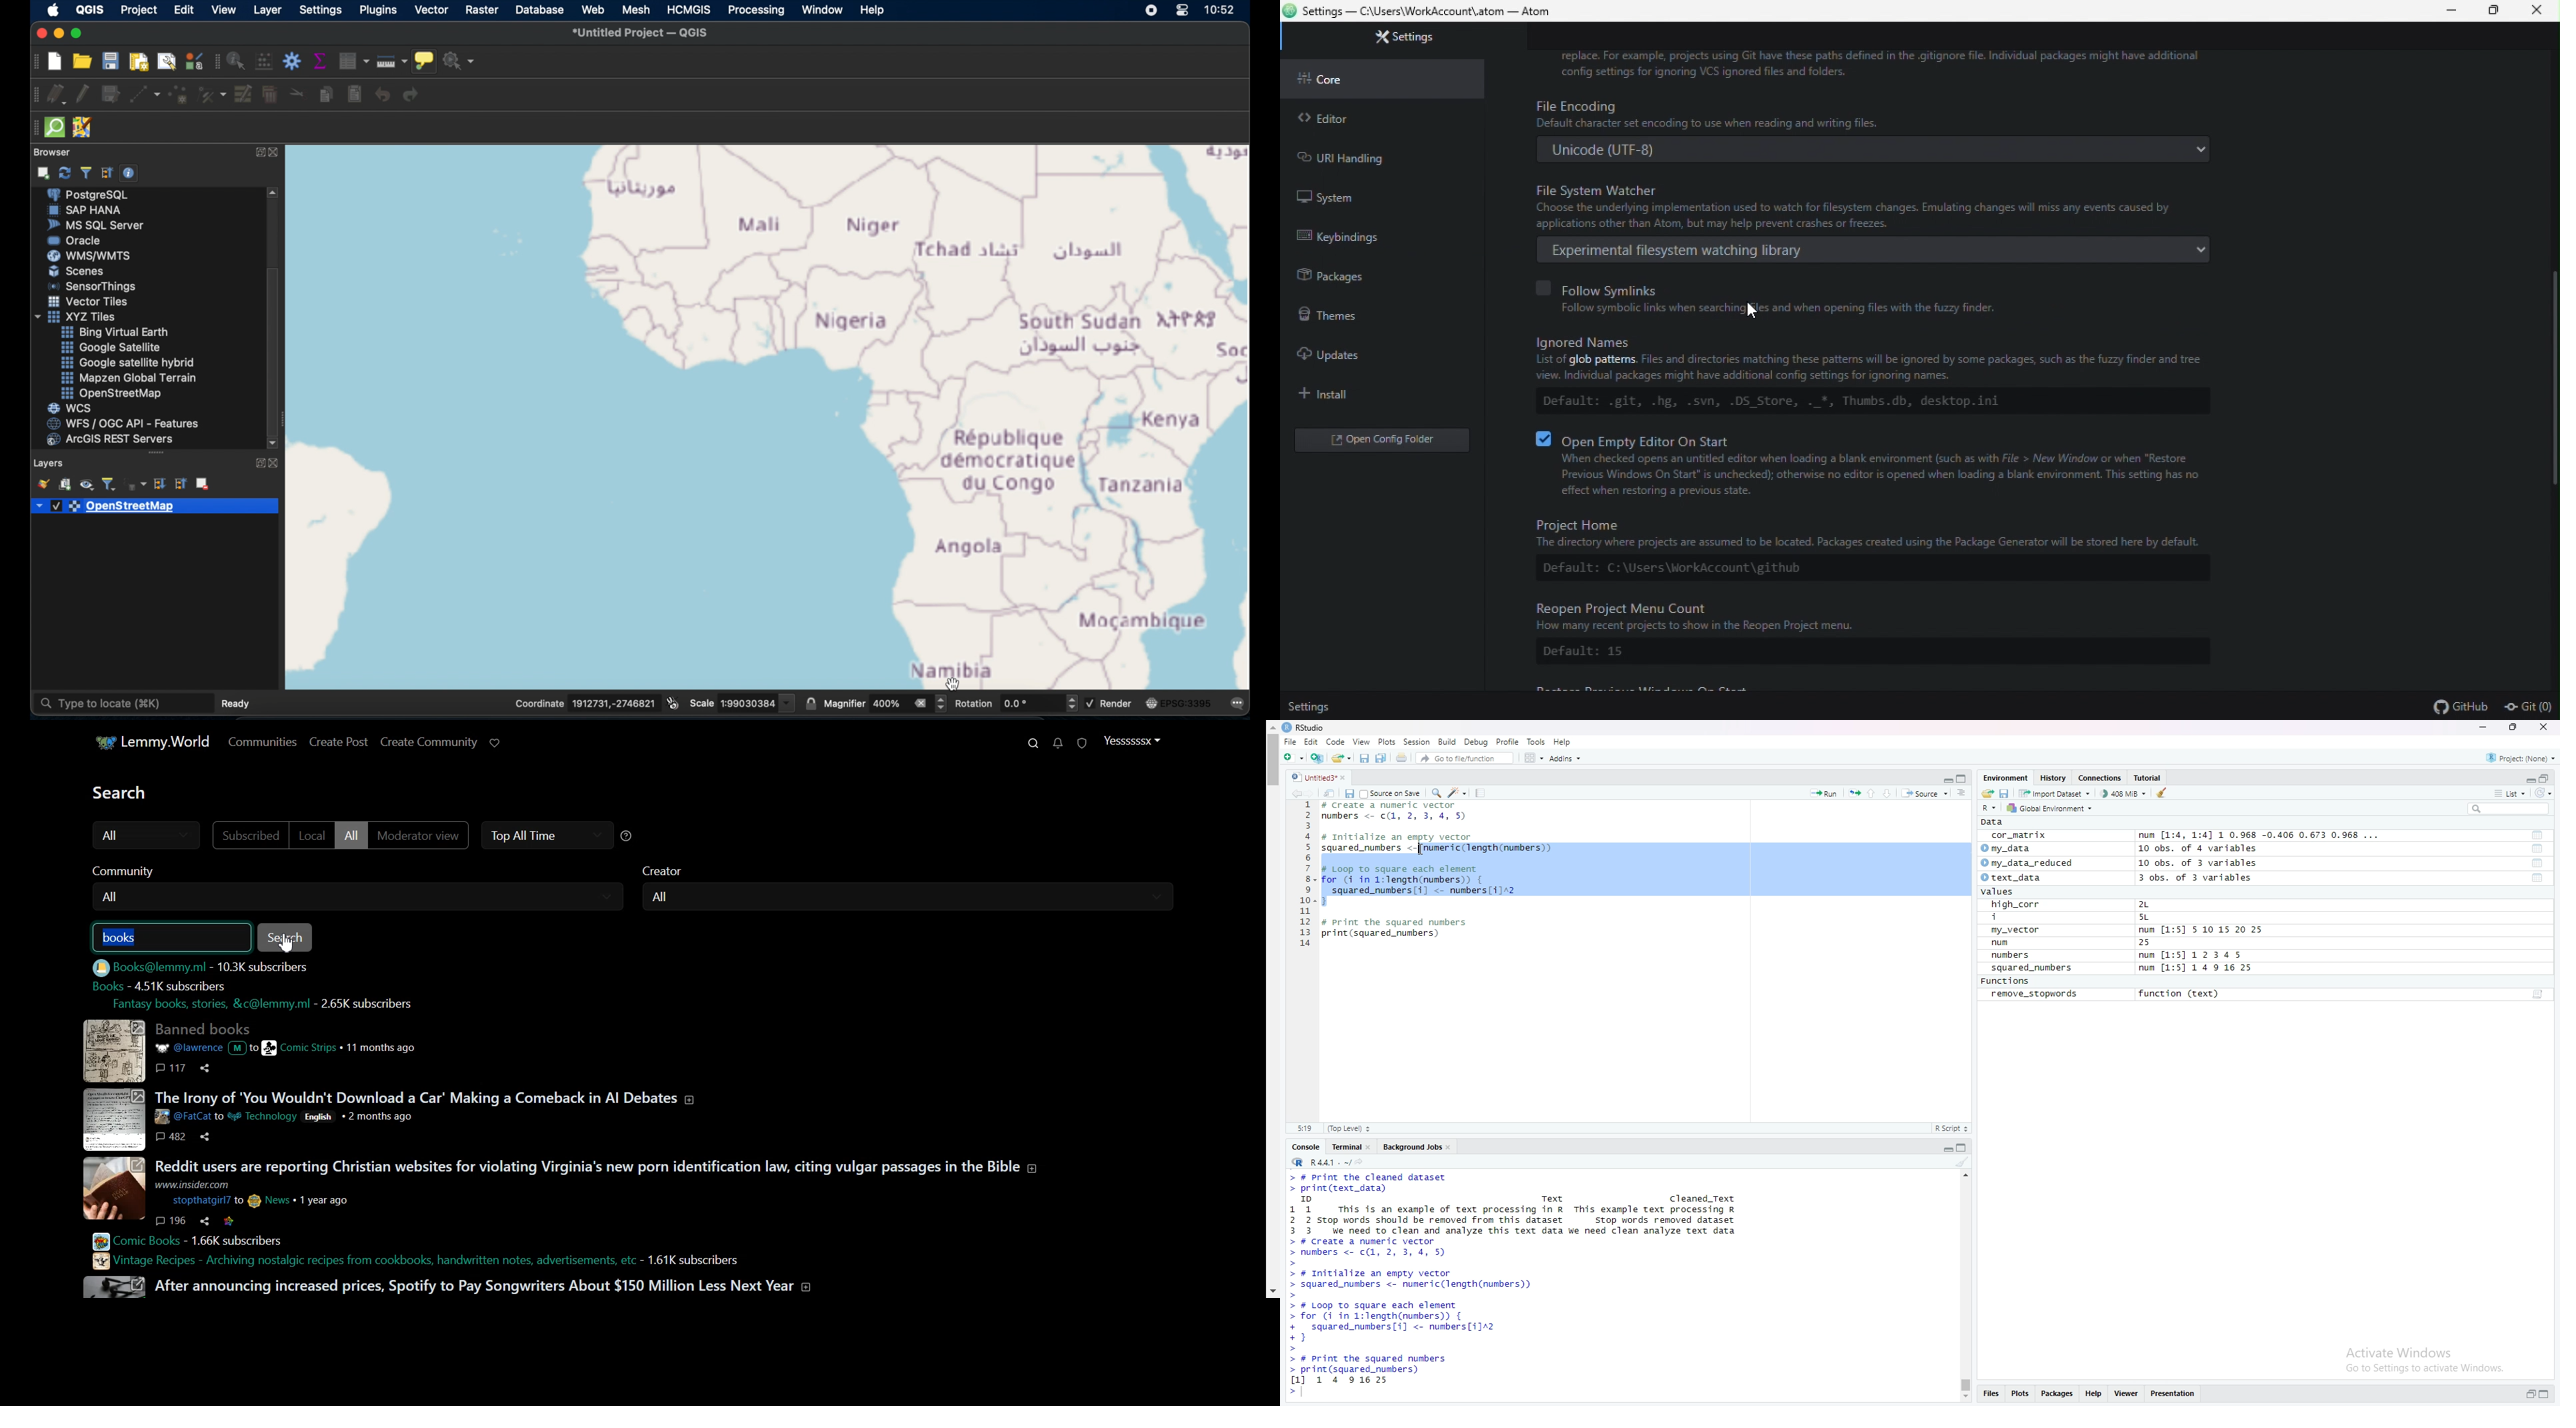 The width and height of the screenshot is (2576, 1428). I want to click on save workspace, so click(2005, 793).